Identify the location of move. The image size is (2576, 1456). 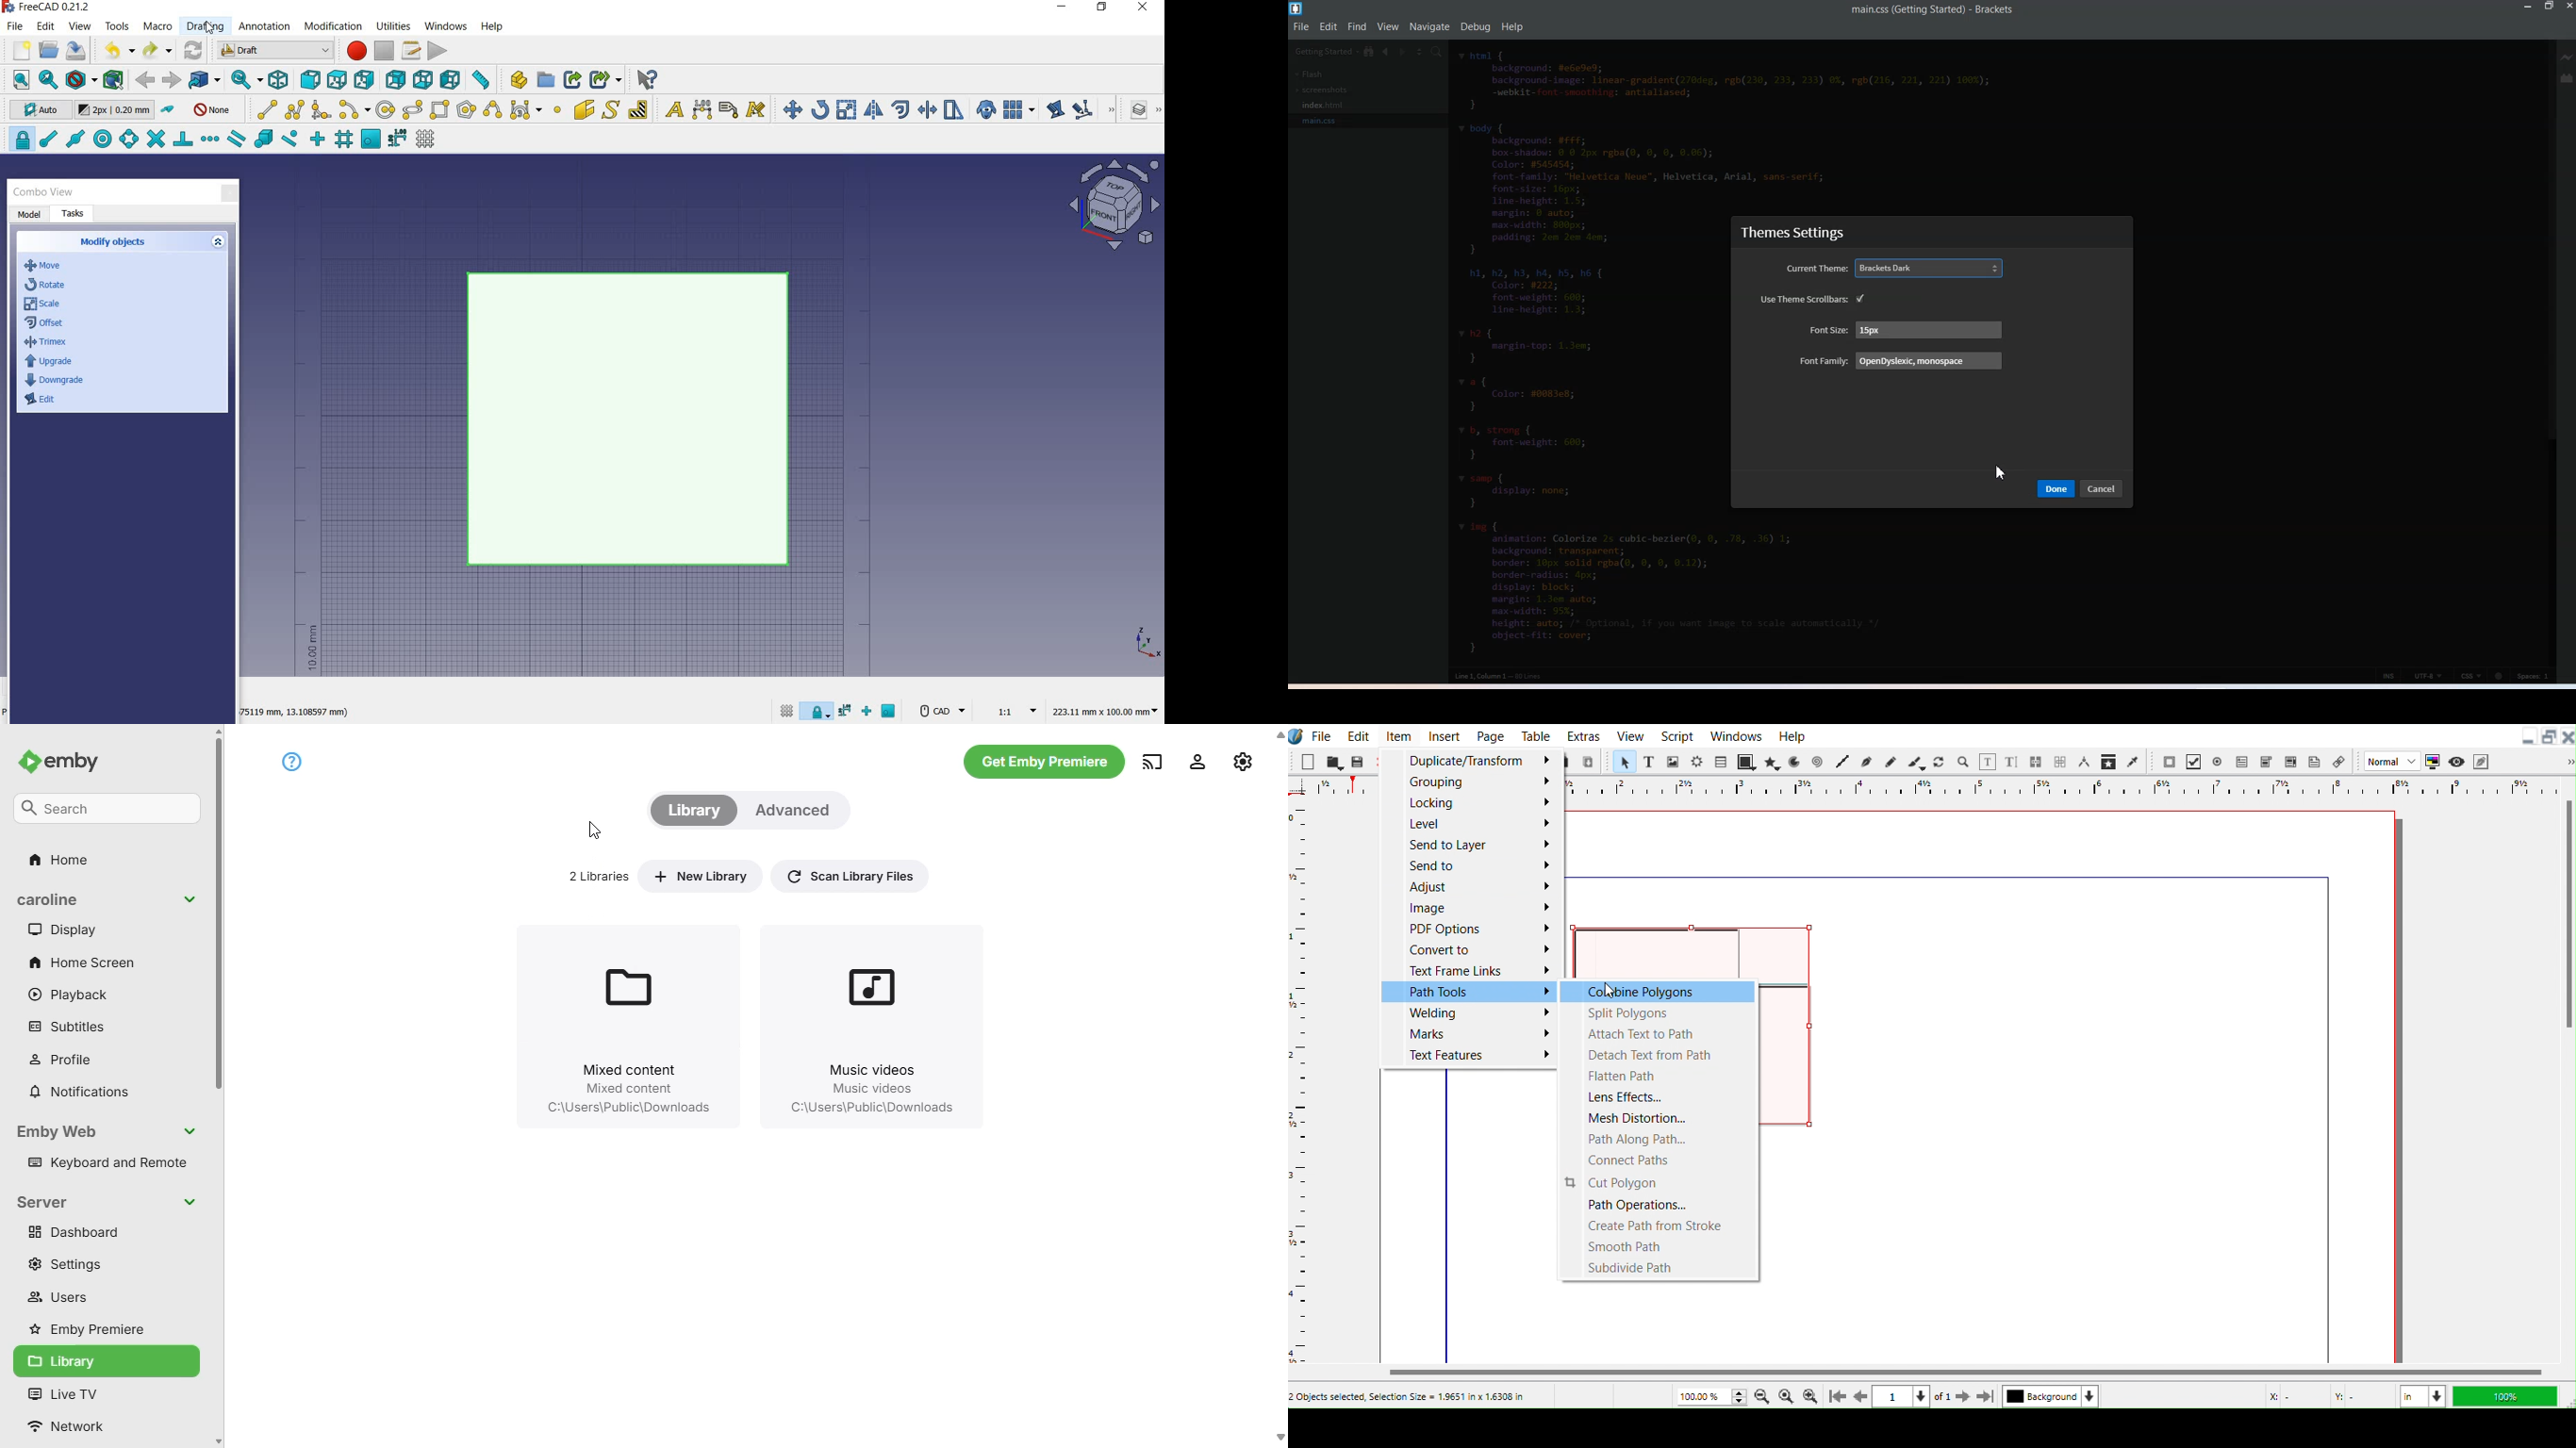
(51, 266).